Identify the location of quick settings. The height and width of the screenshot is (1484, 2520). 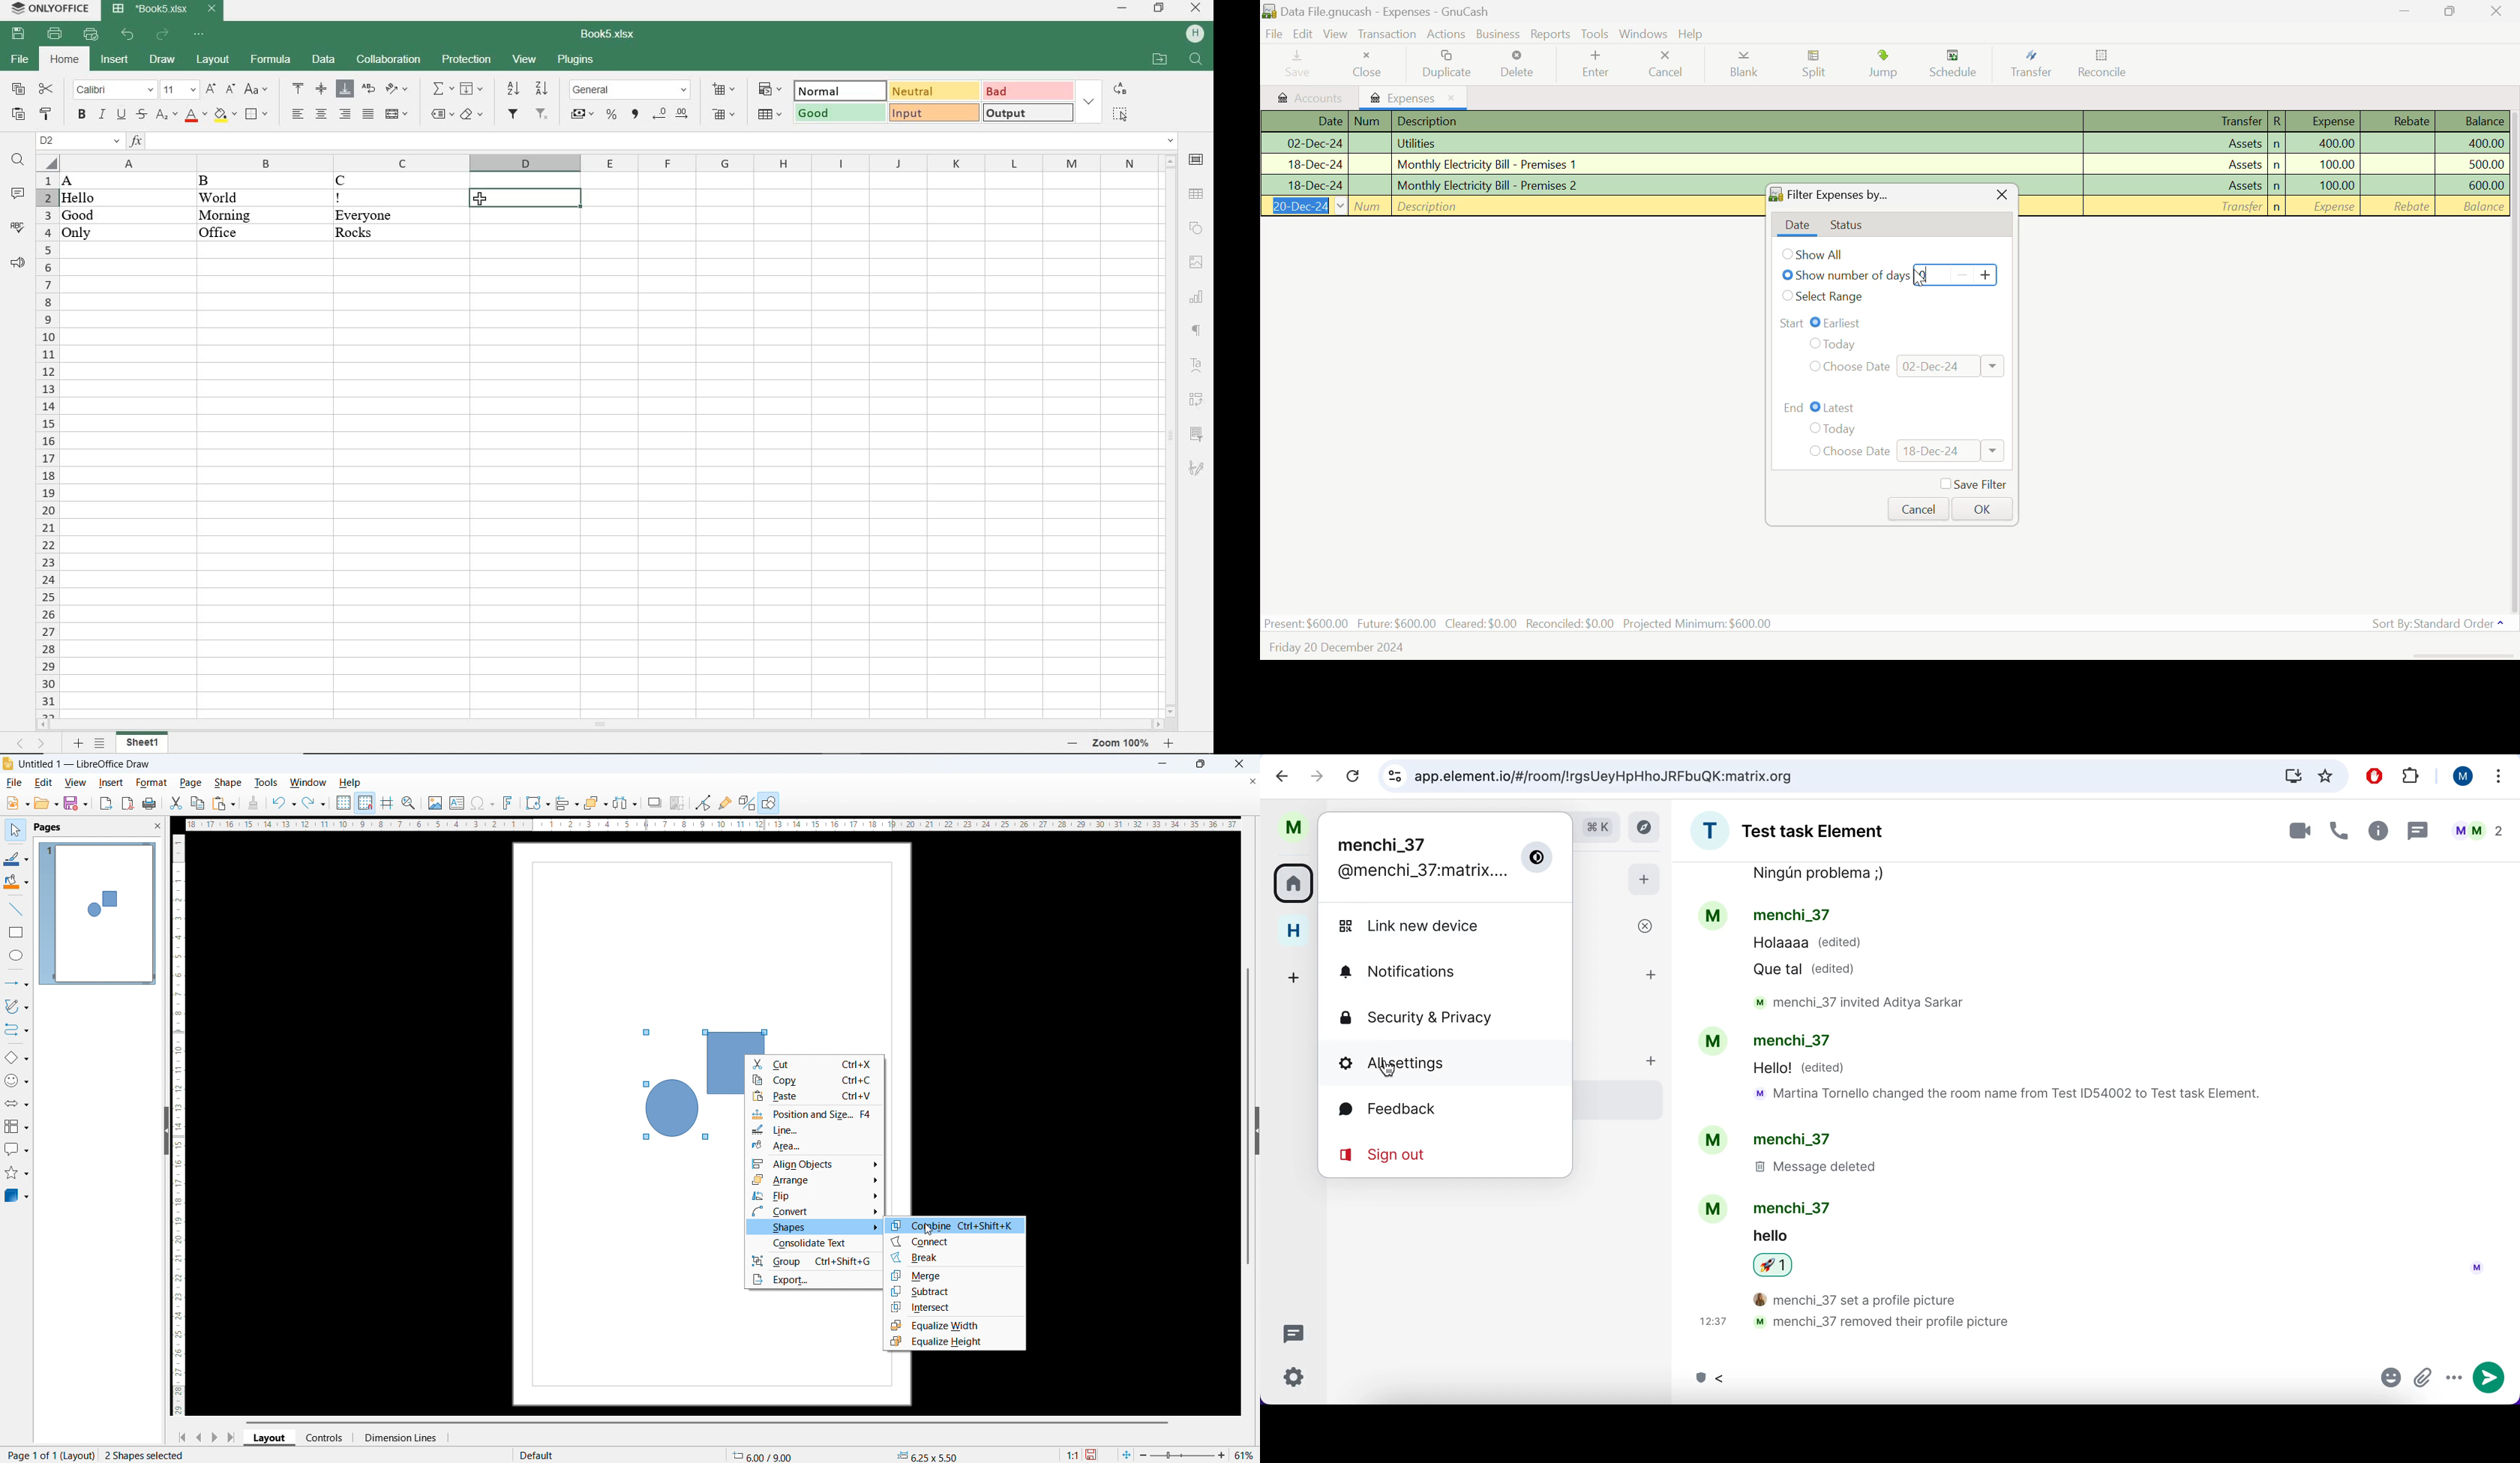
(1295, 1377).